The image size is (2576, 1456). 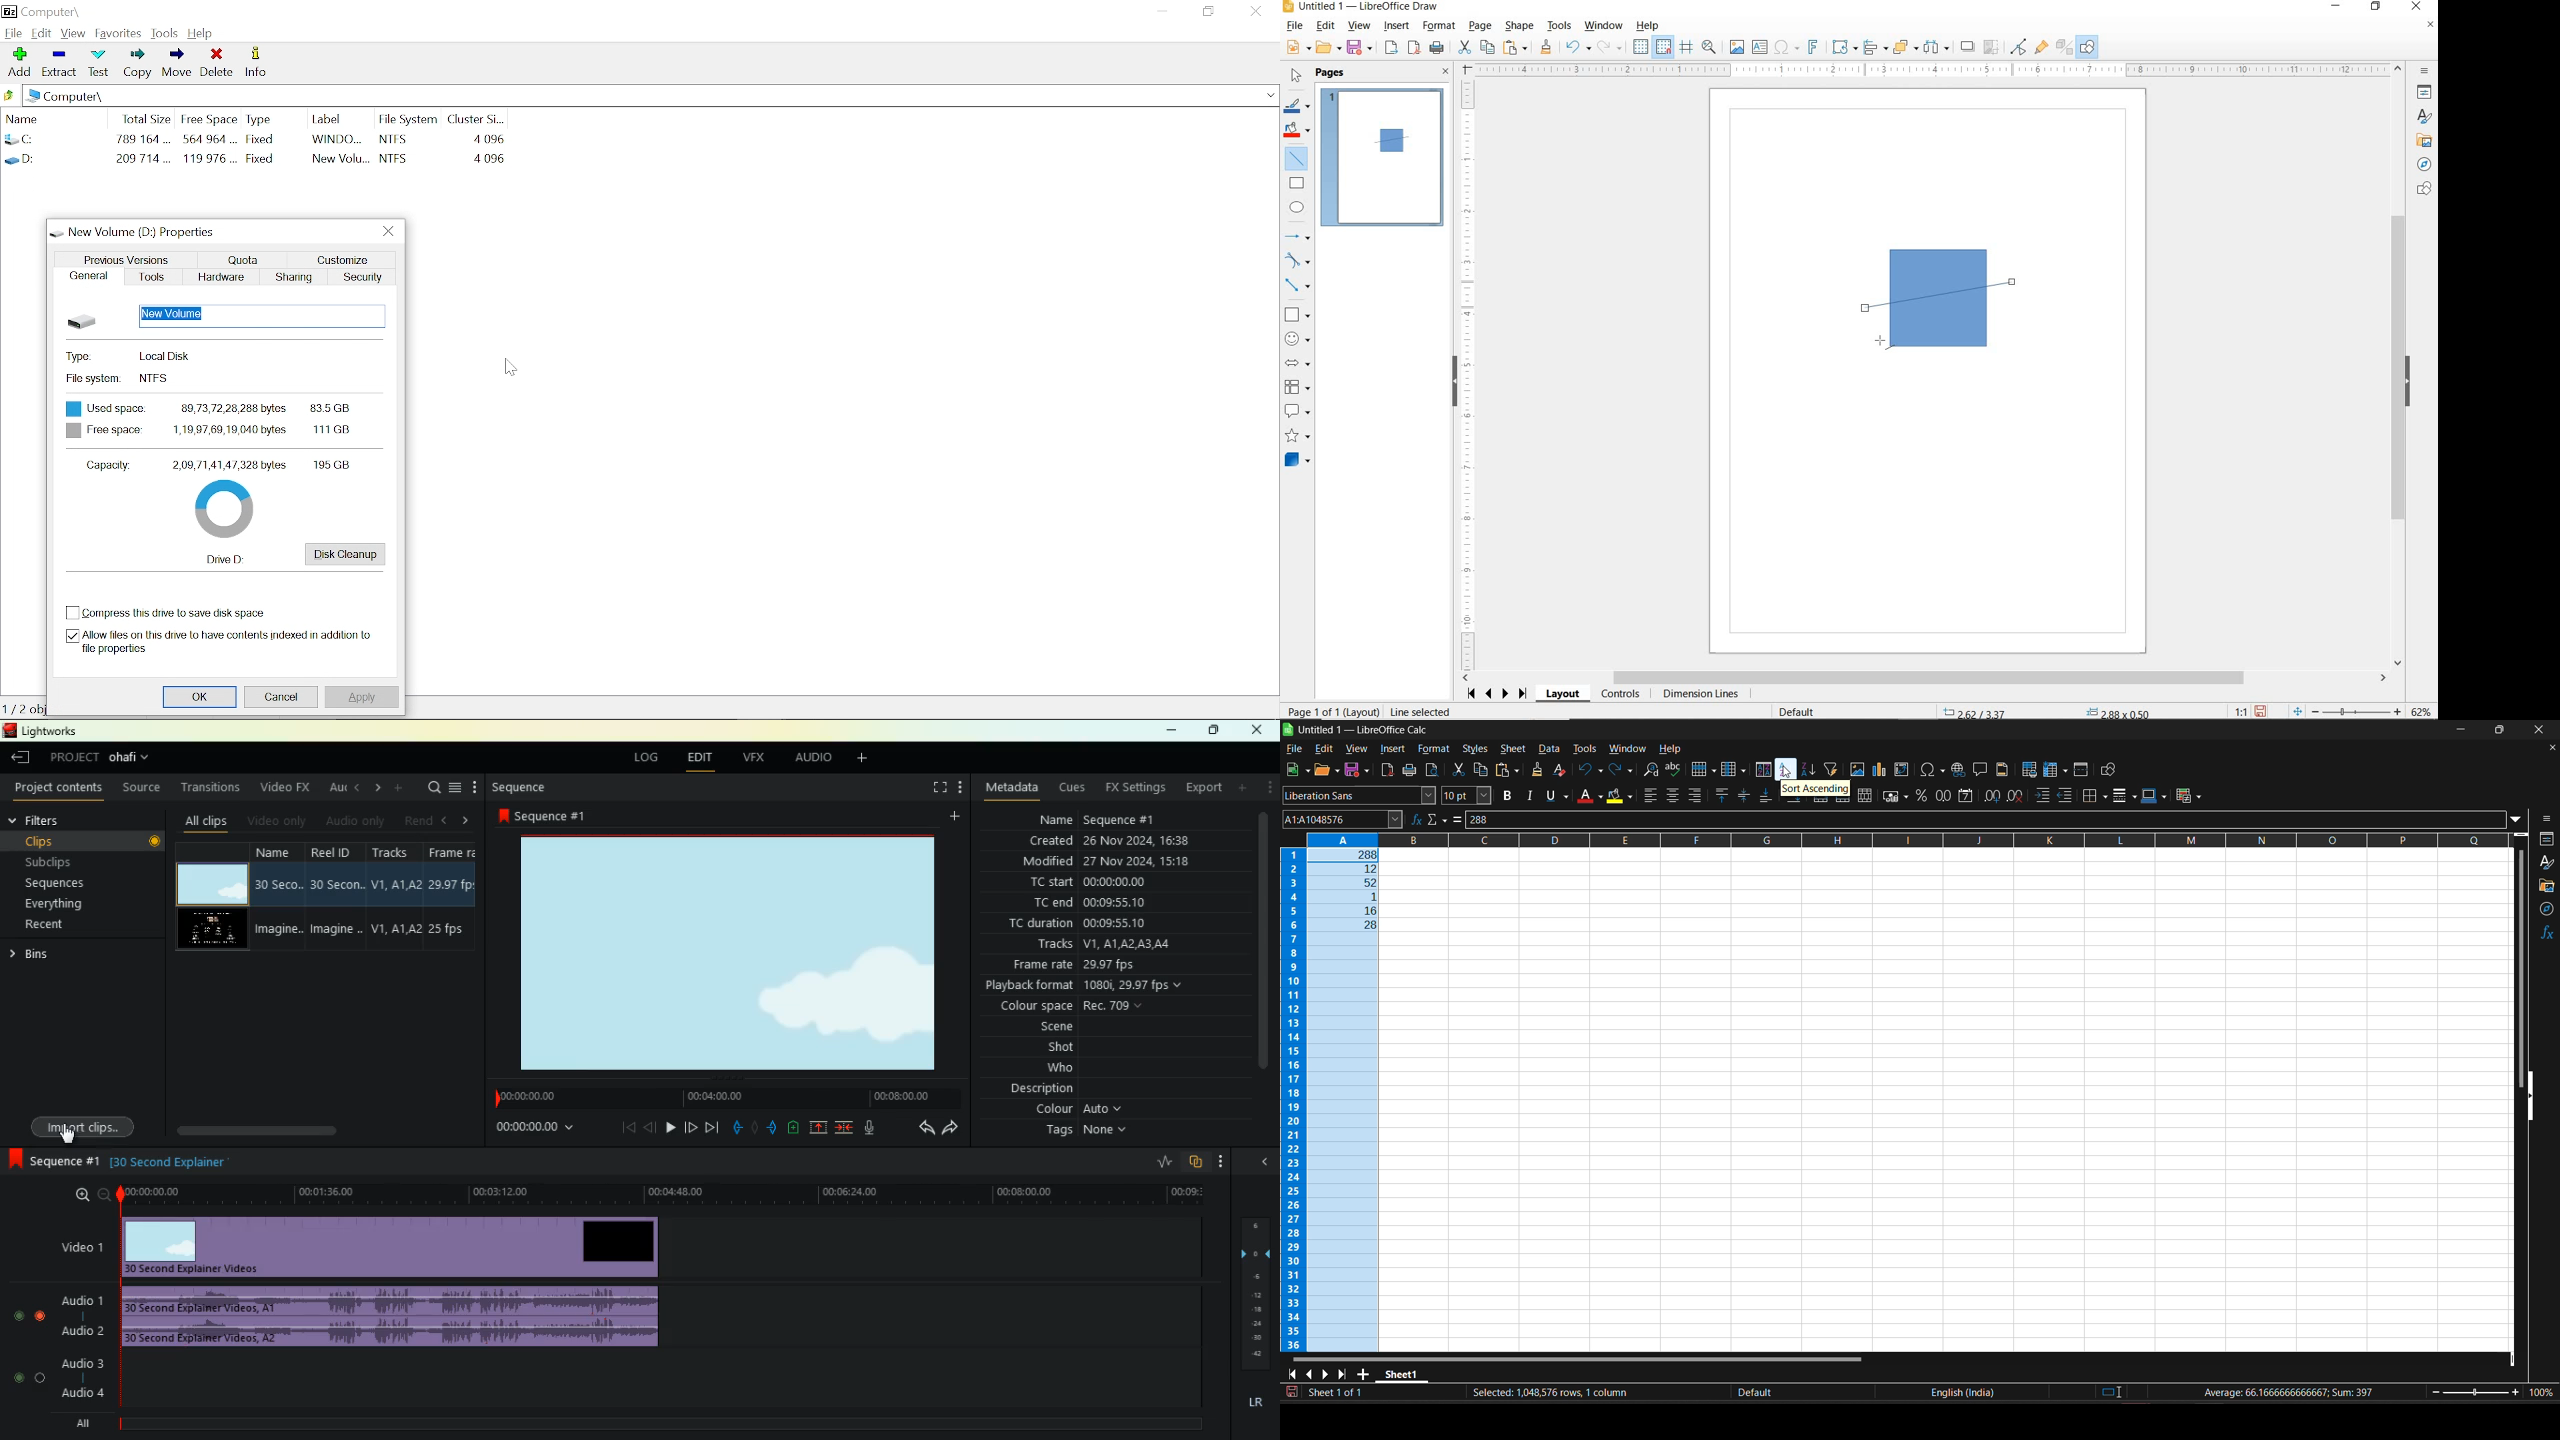 I want to click on align center, so click(x=1673, y=795).